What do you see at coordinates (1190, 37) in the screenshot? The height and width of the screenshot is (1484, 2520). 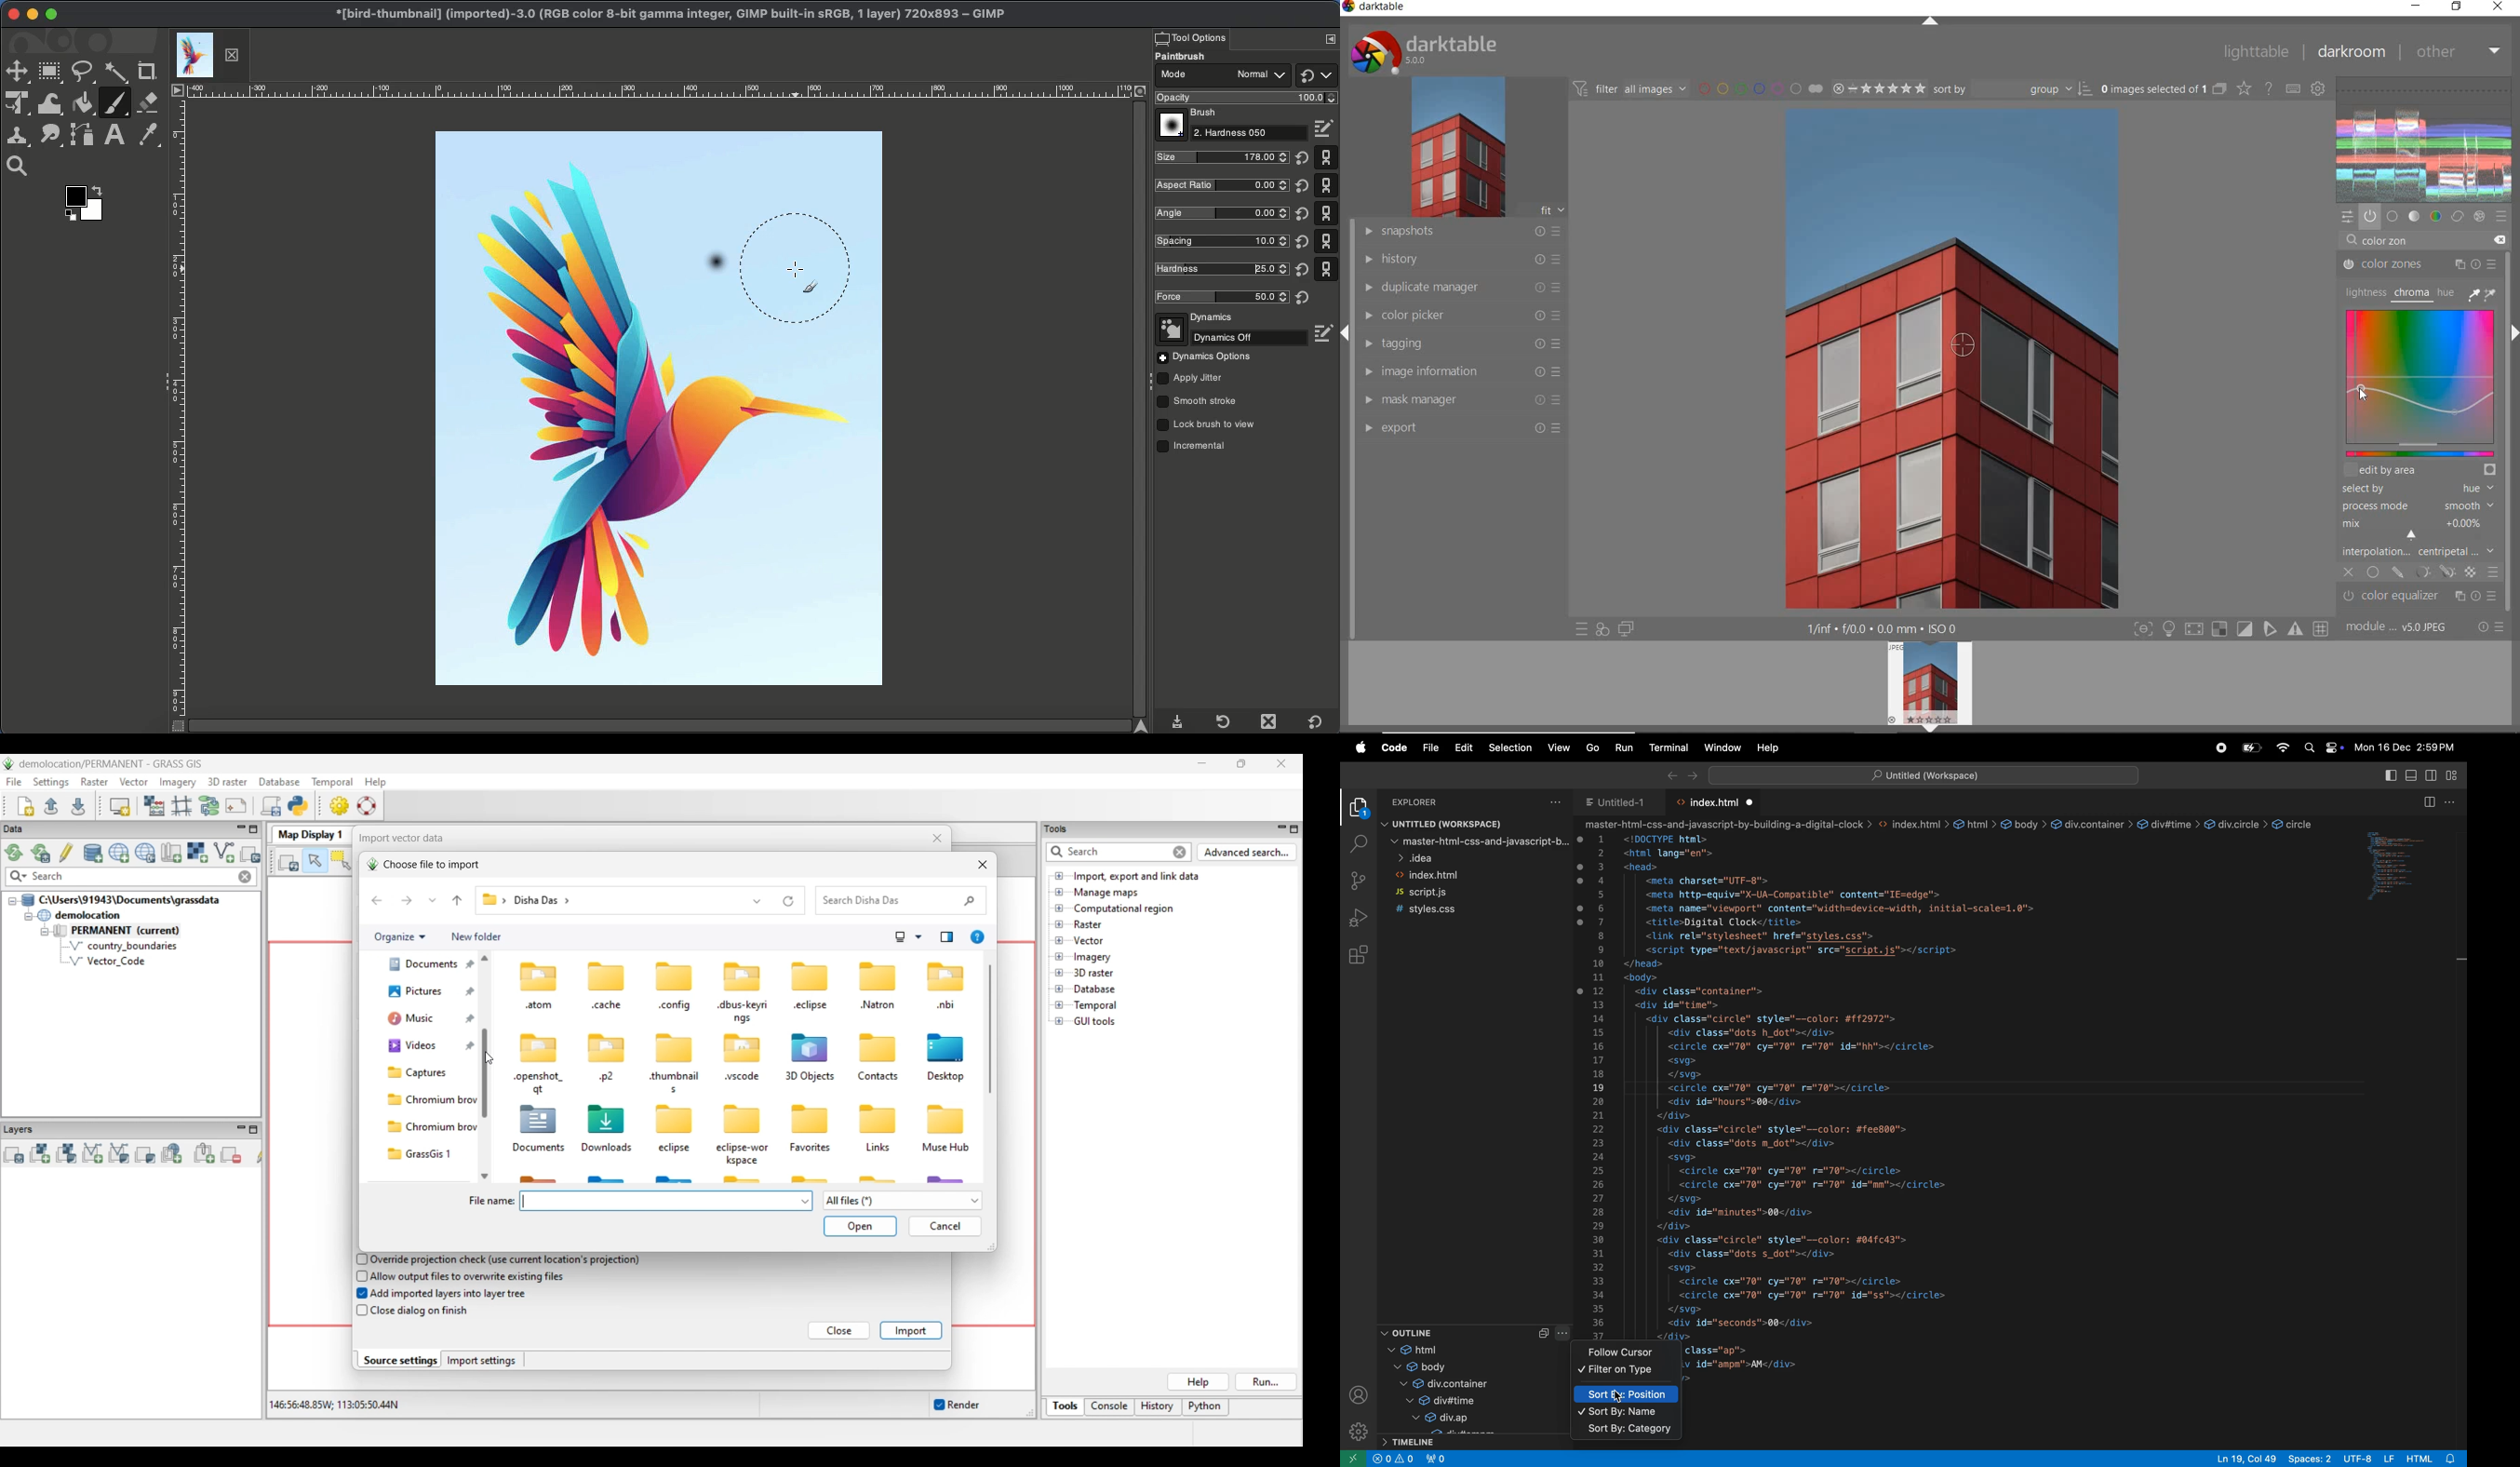 I see `Tool options` at bounding box center [1190, 37].